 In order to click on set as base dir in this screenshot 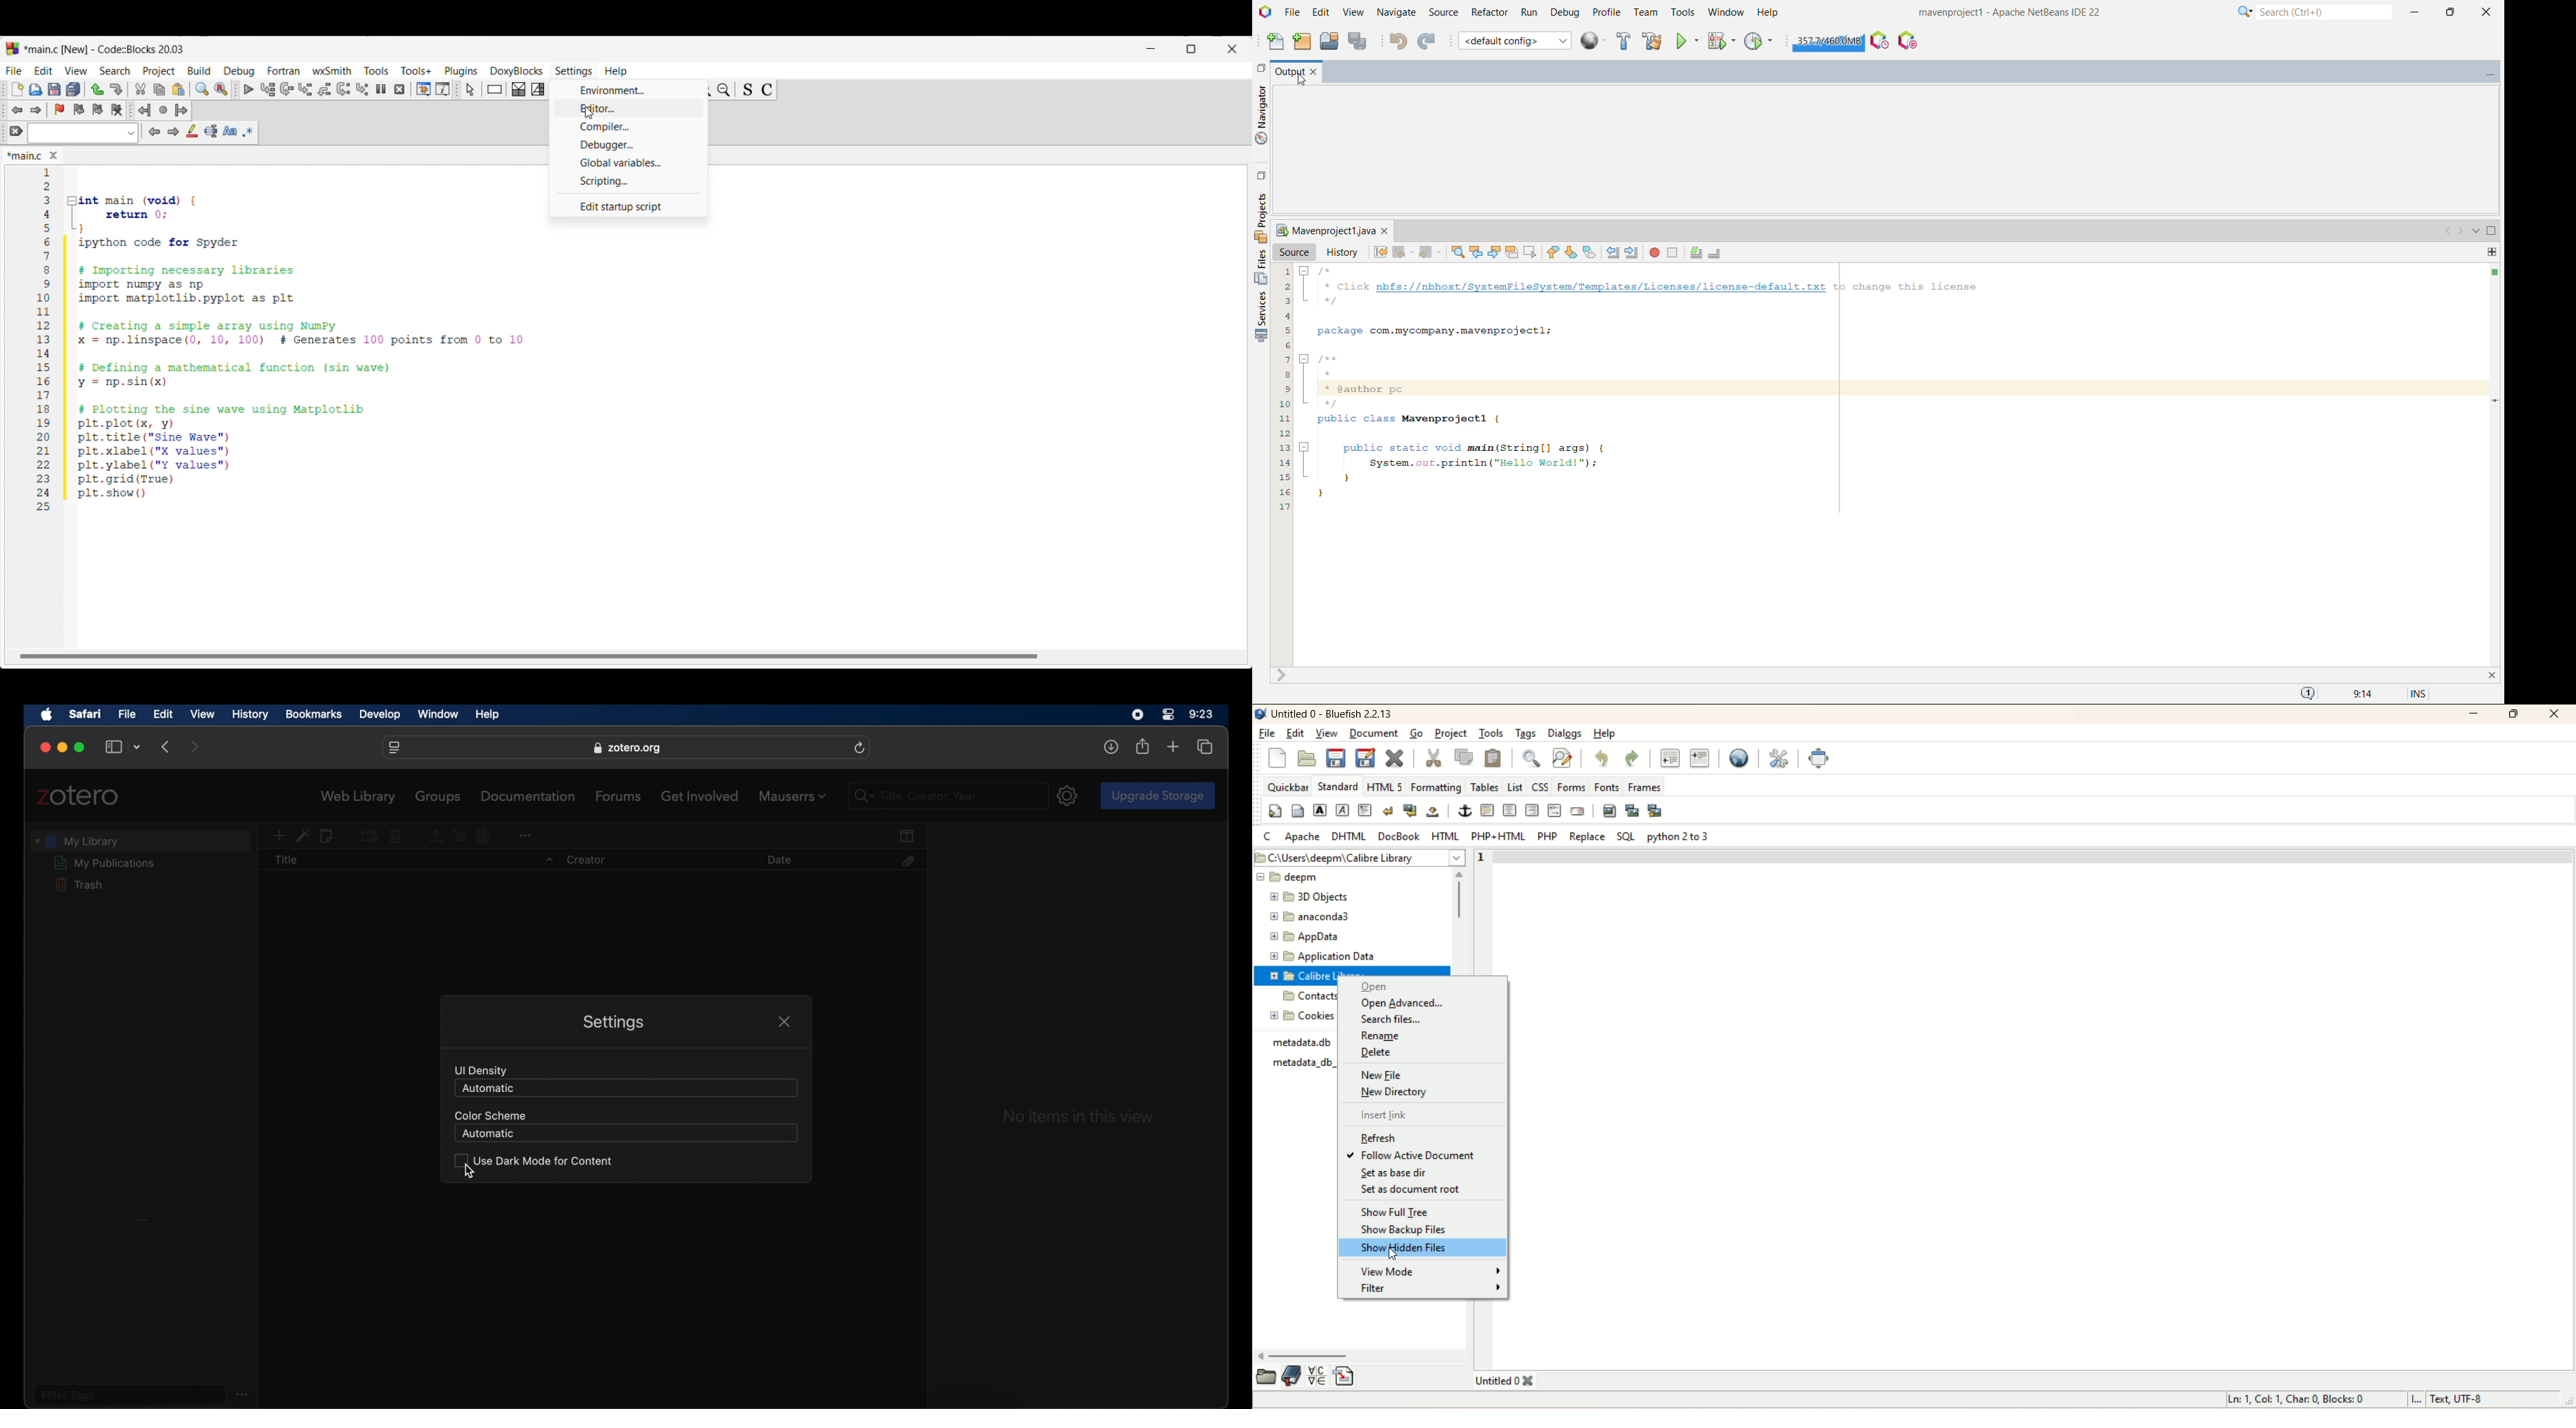, I will do `click(1394, 1175)`.